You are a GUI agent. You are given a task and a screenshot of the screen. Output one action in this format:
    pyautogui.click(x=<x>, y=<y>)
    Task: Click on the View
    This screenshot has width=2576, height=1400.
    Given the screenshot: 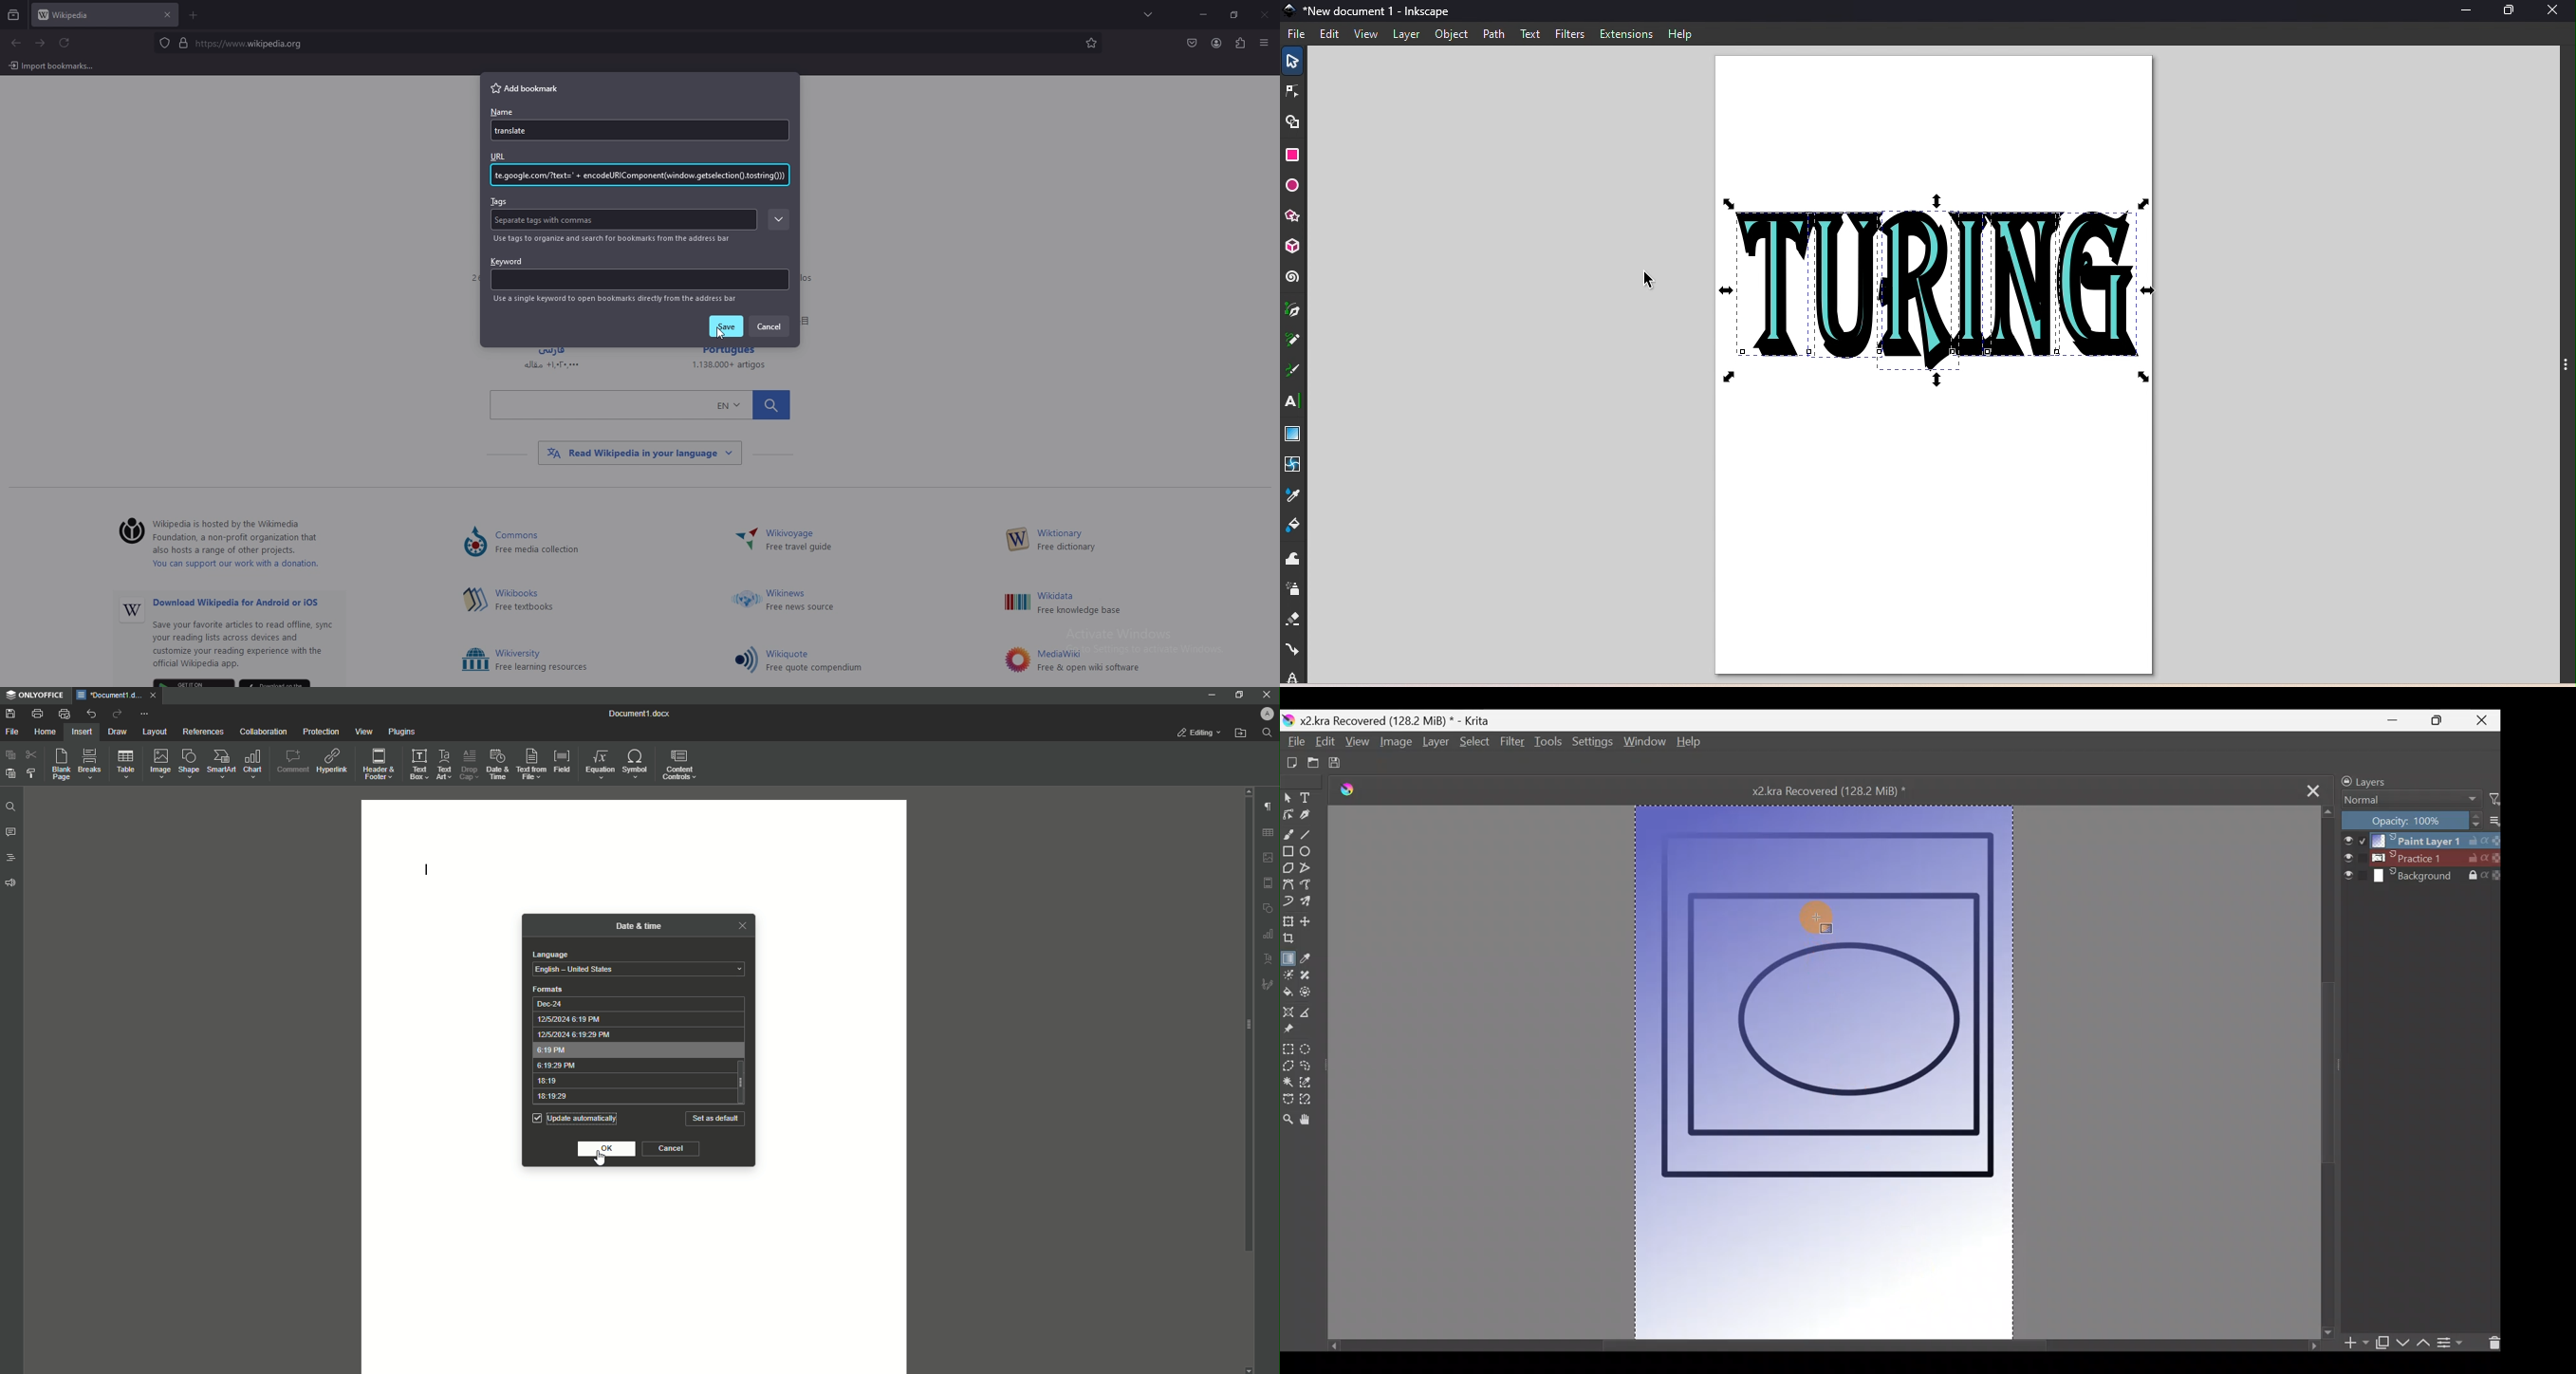 What is the action you would take?
    pyautogui.click(x=360, y=731)
    